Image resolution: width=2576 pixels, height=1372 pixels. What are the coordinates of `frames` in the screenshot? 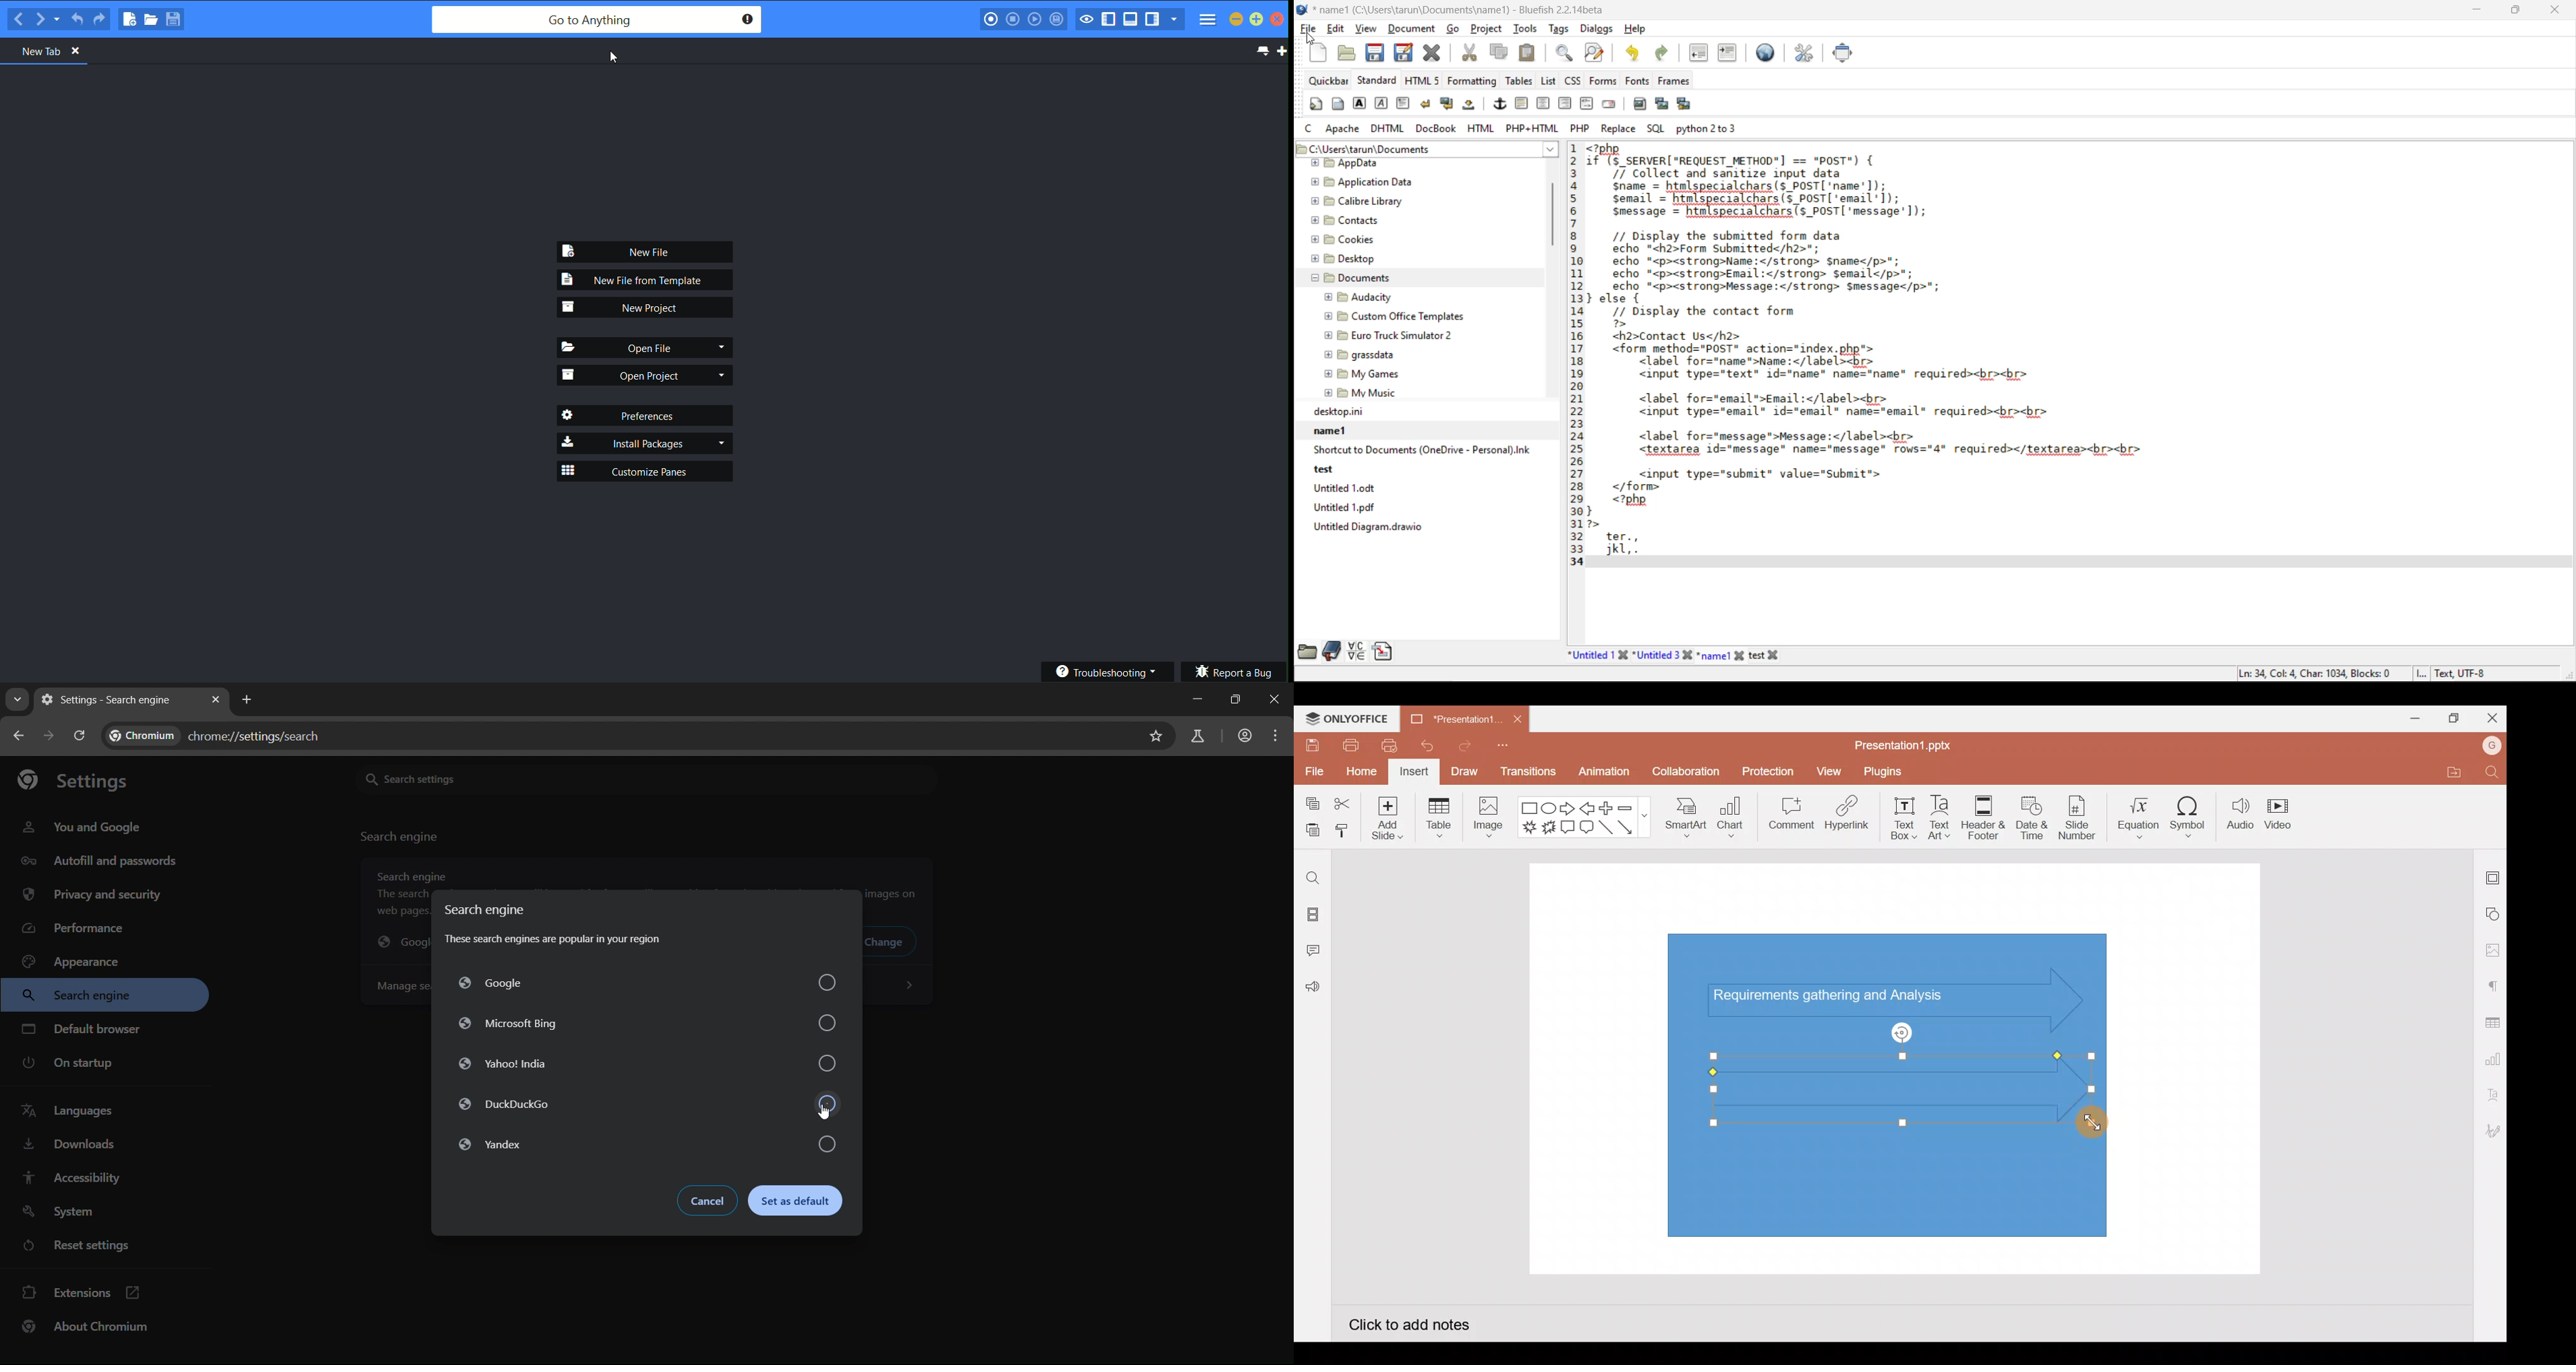 It's located at (1675, 81).